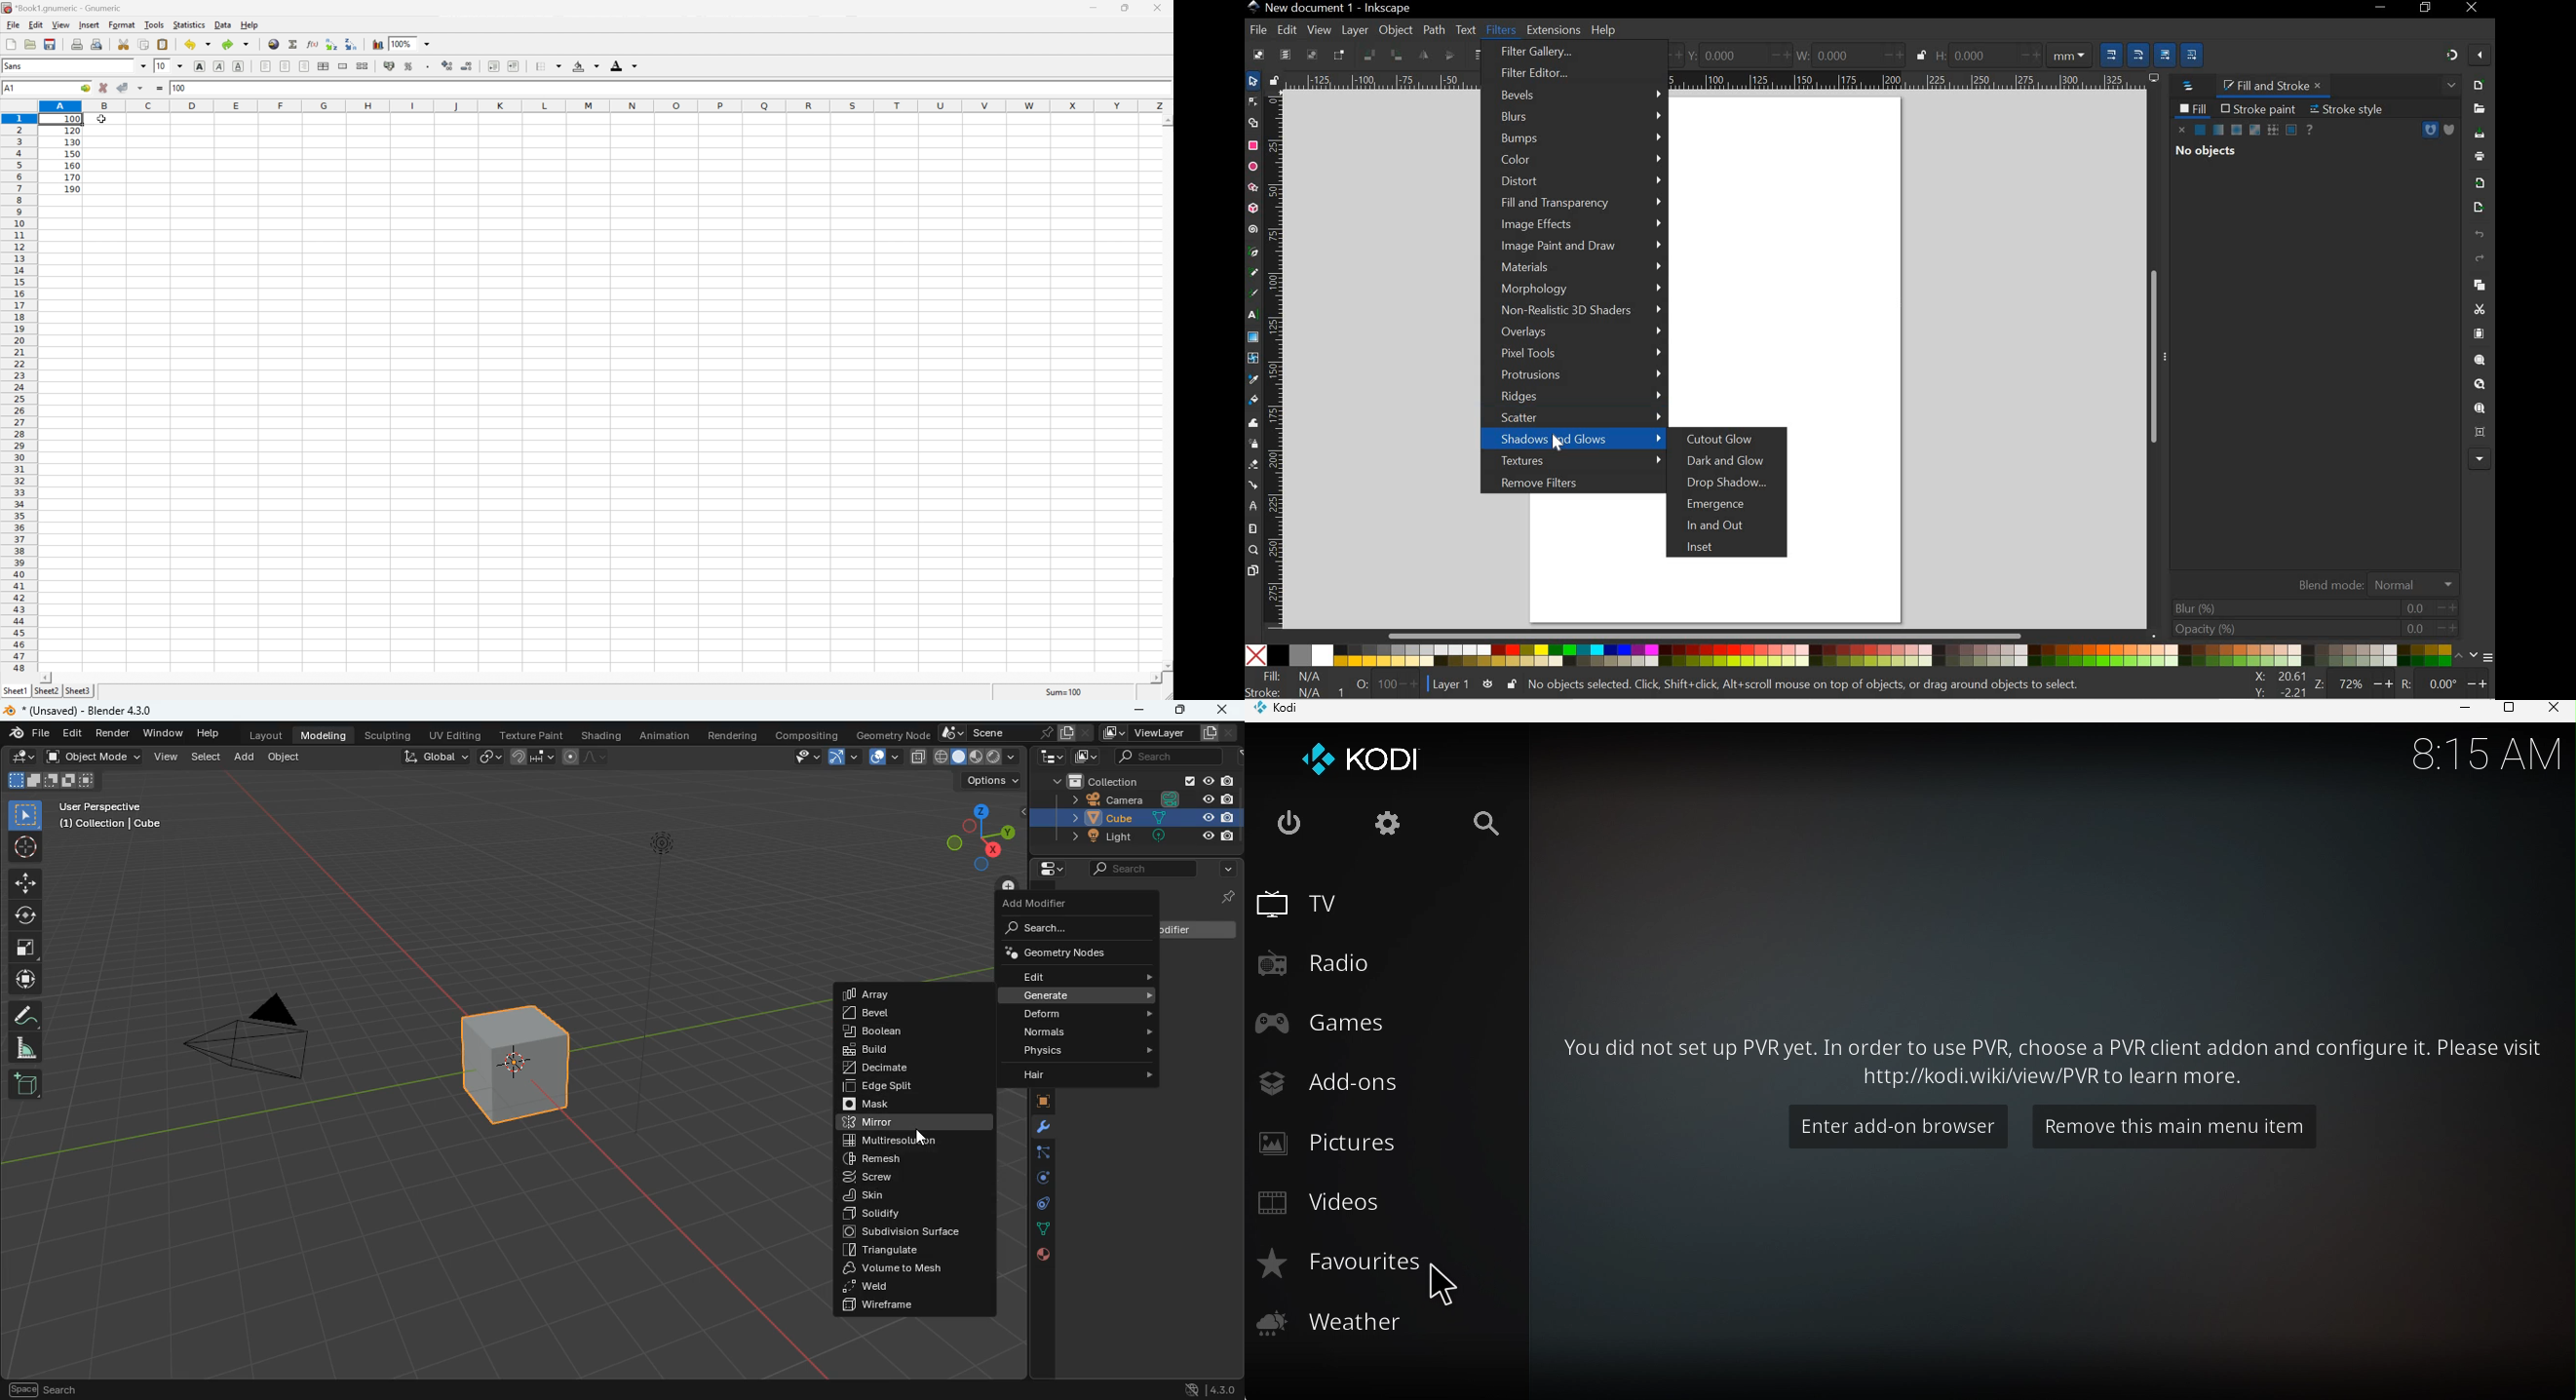  Describe the element at coordinates (1329, 8) in the screenshot. I see `FILE NAME` at that location.